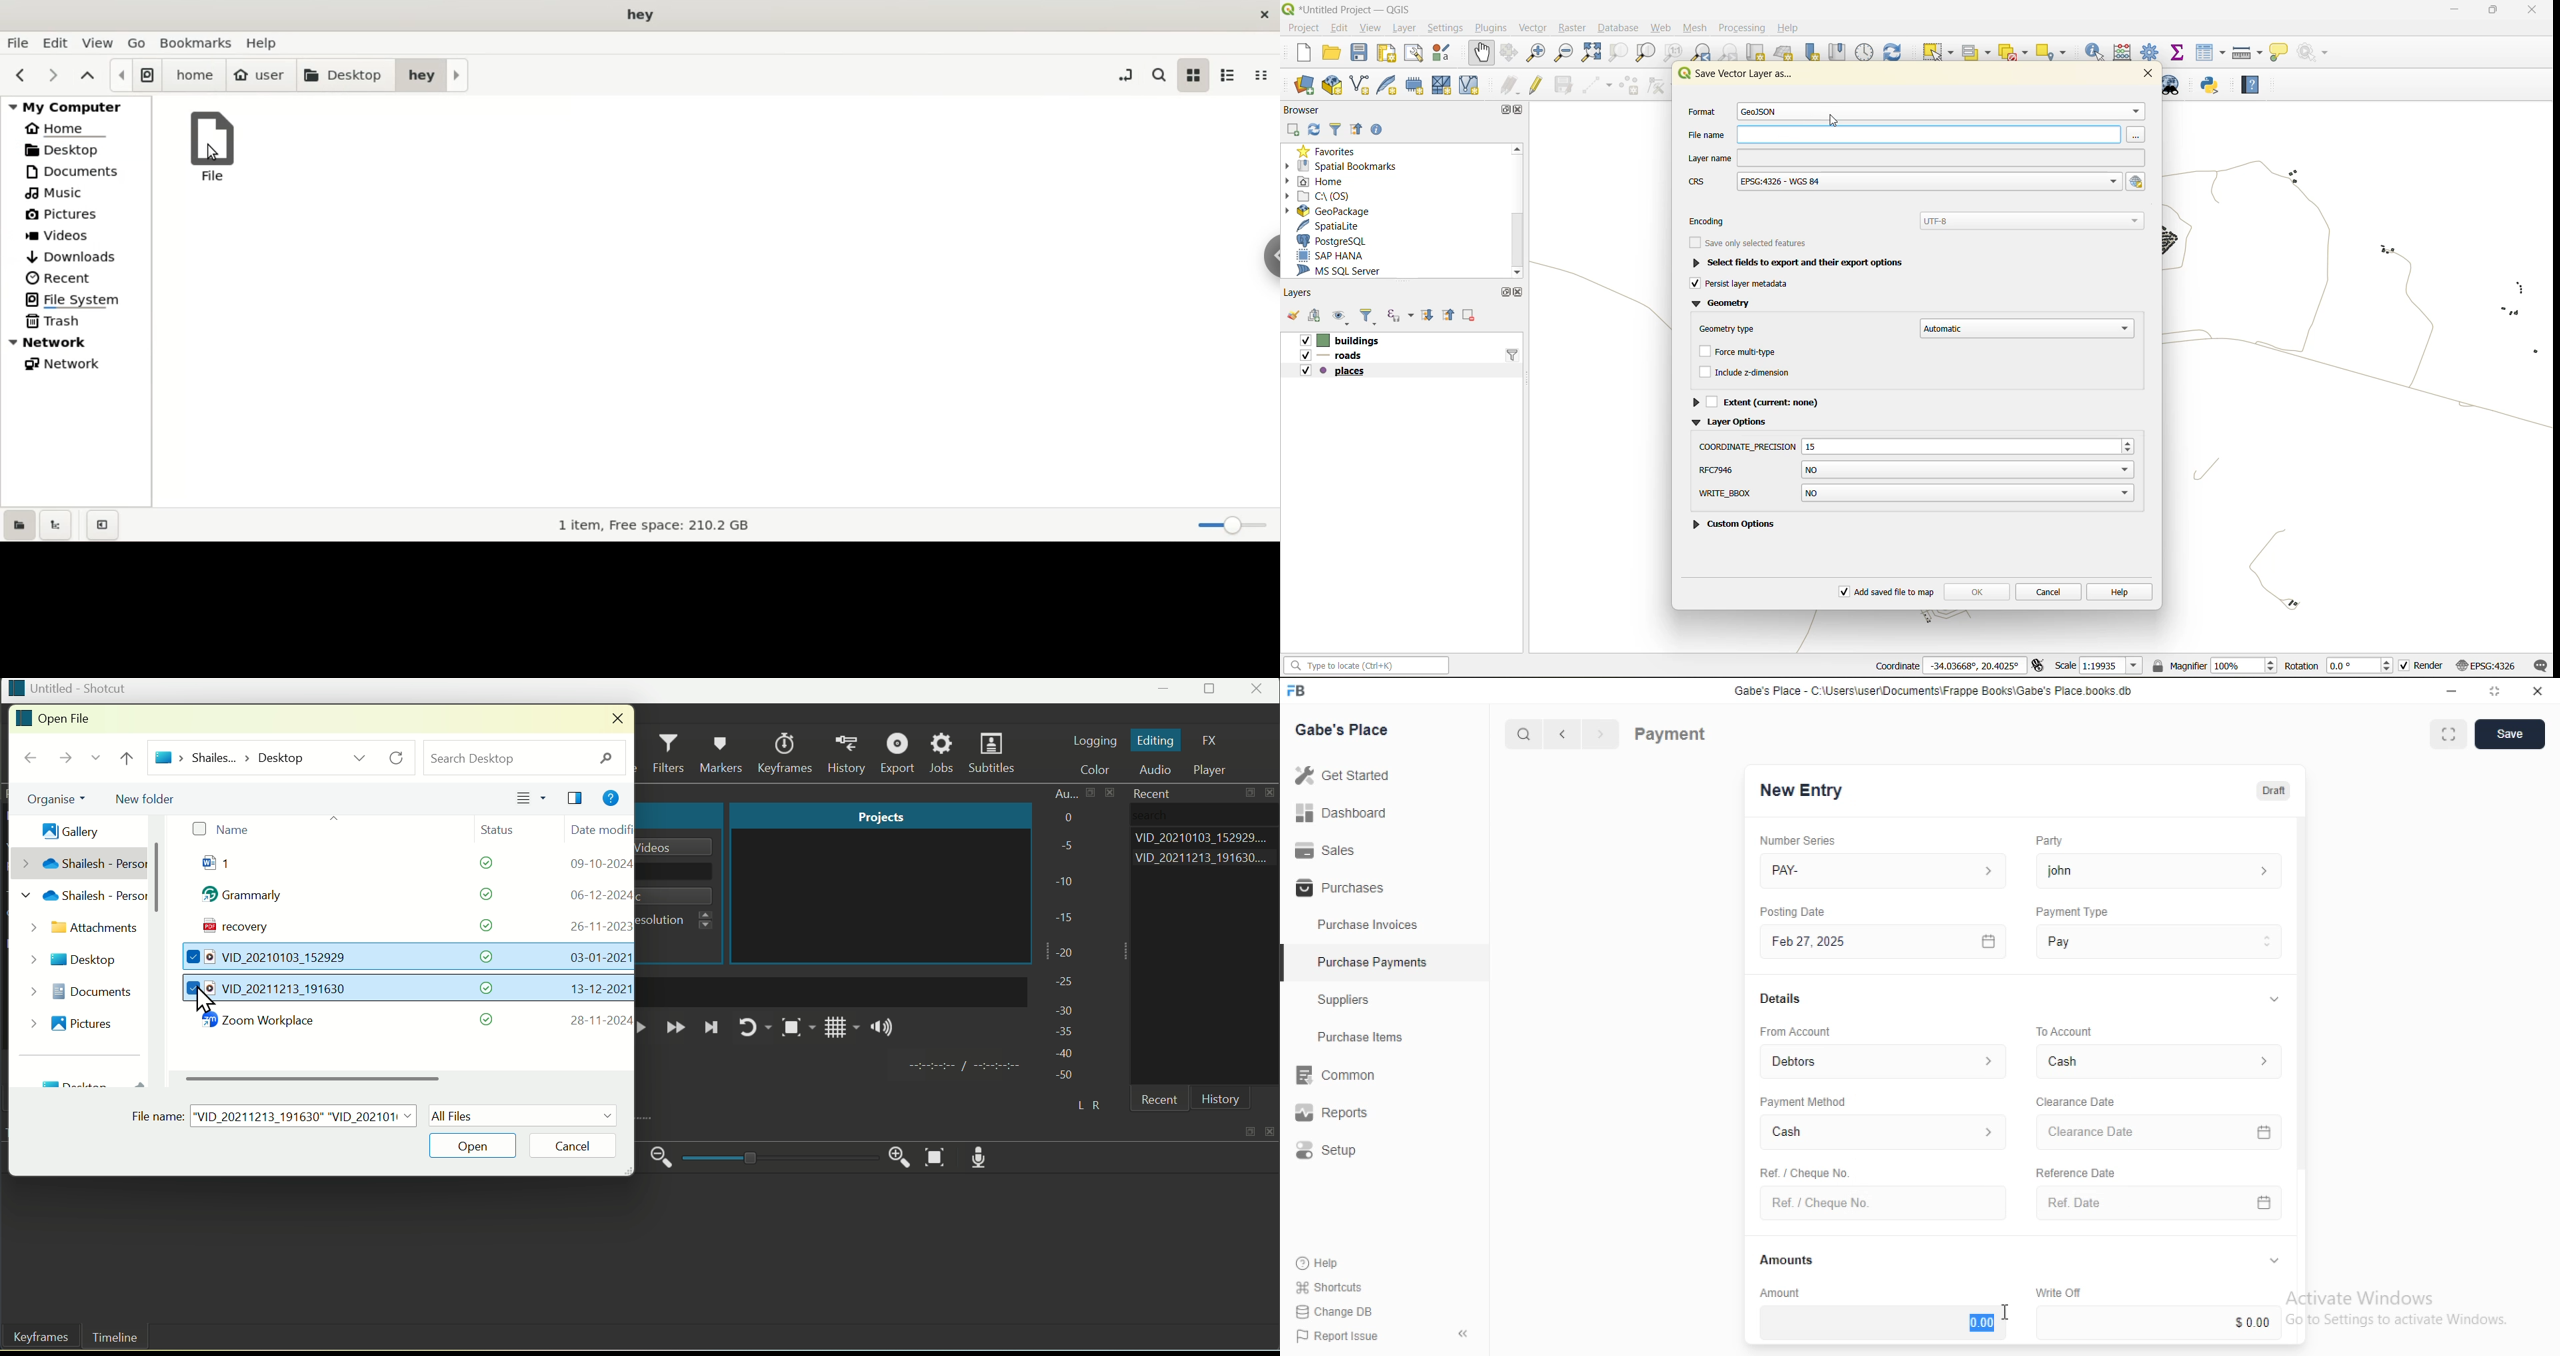 This screenshot has width=2576, height=1372. Describe the element at coordinates (1742, 25) in the screenshot. I see `processing` at that location.